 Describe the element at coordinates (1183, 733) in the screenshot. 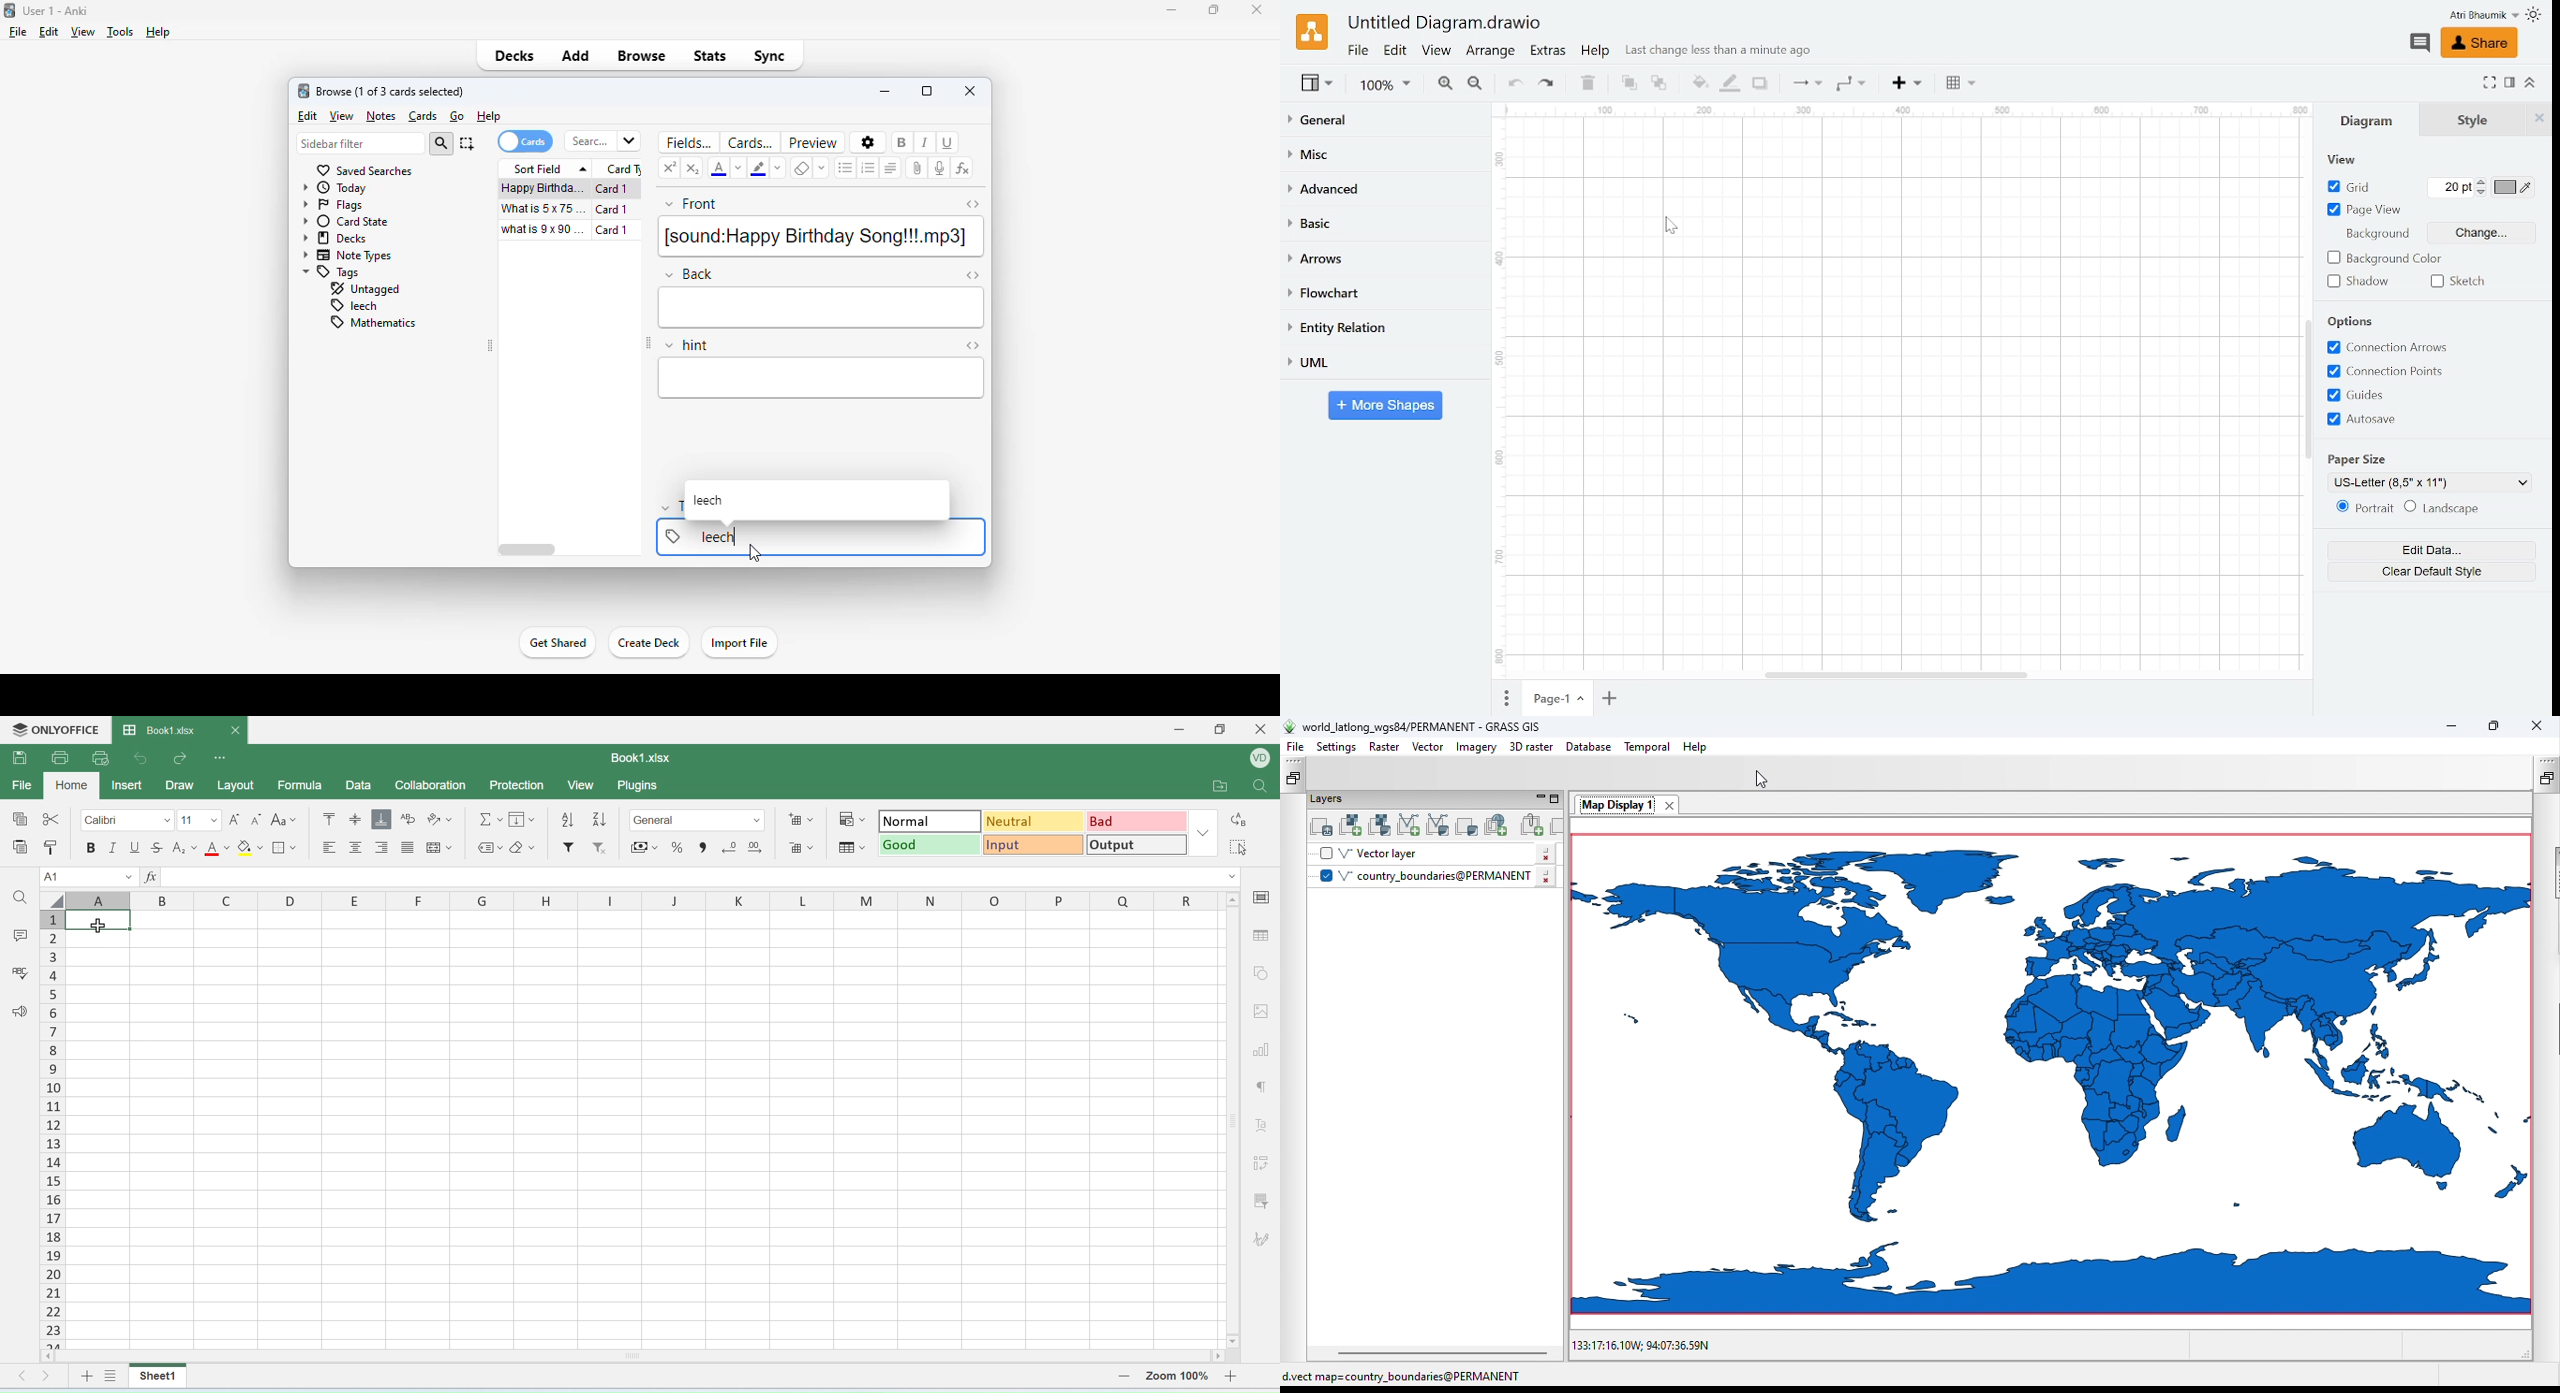

I see `minimise` at that location.